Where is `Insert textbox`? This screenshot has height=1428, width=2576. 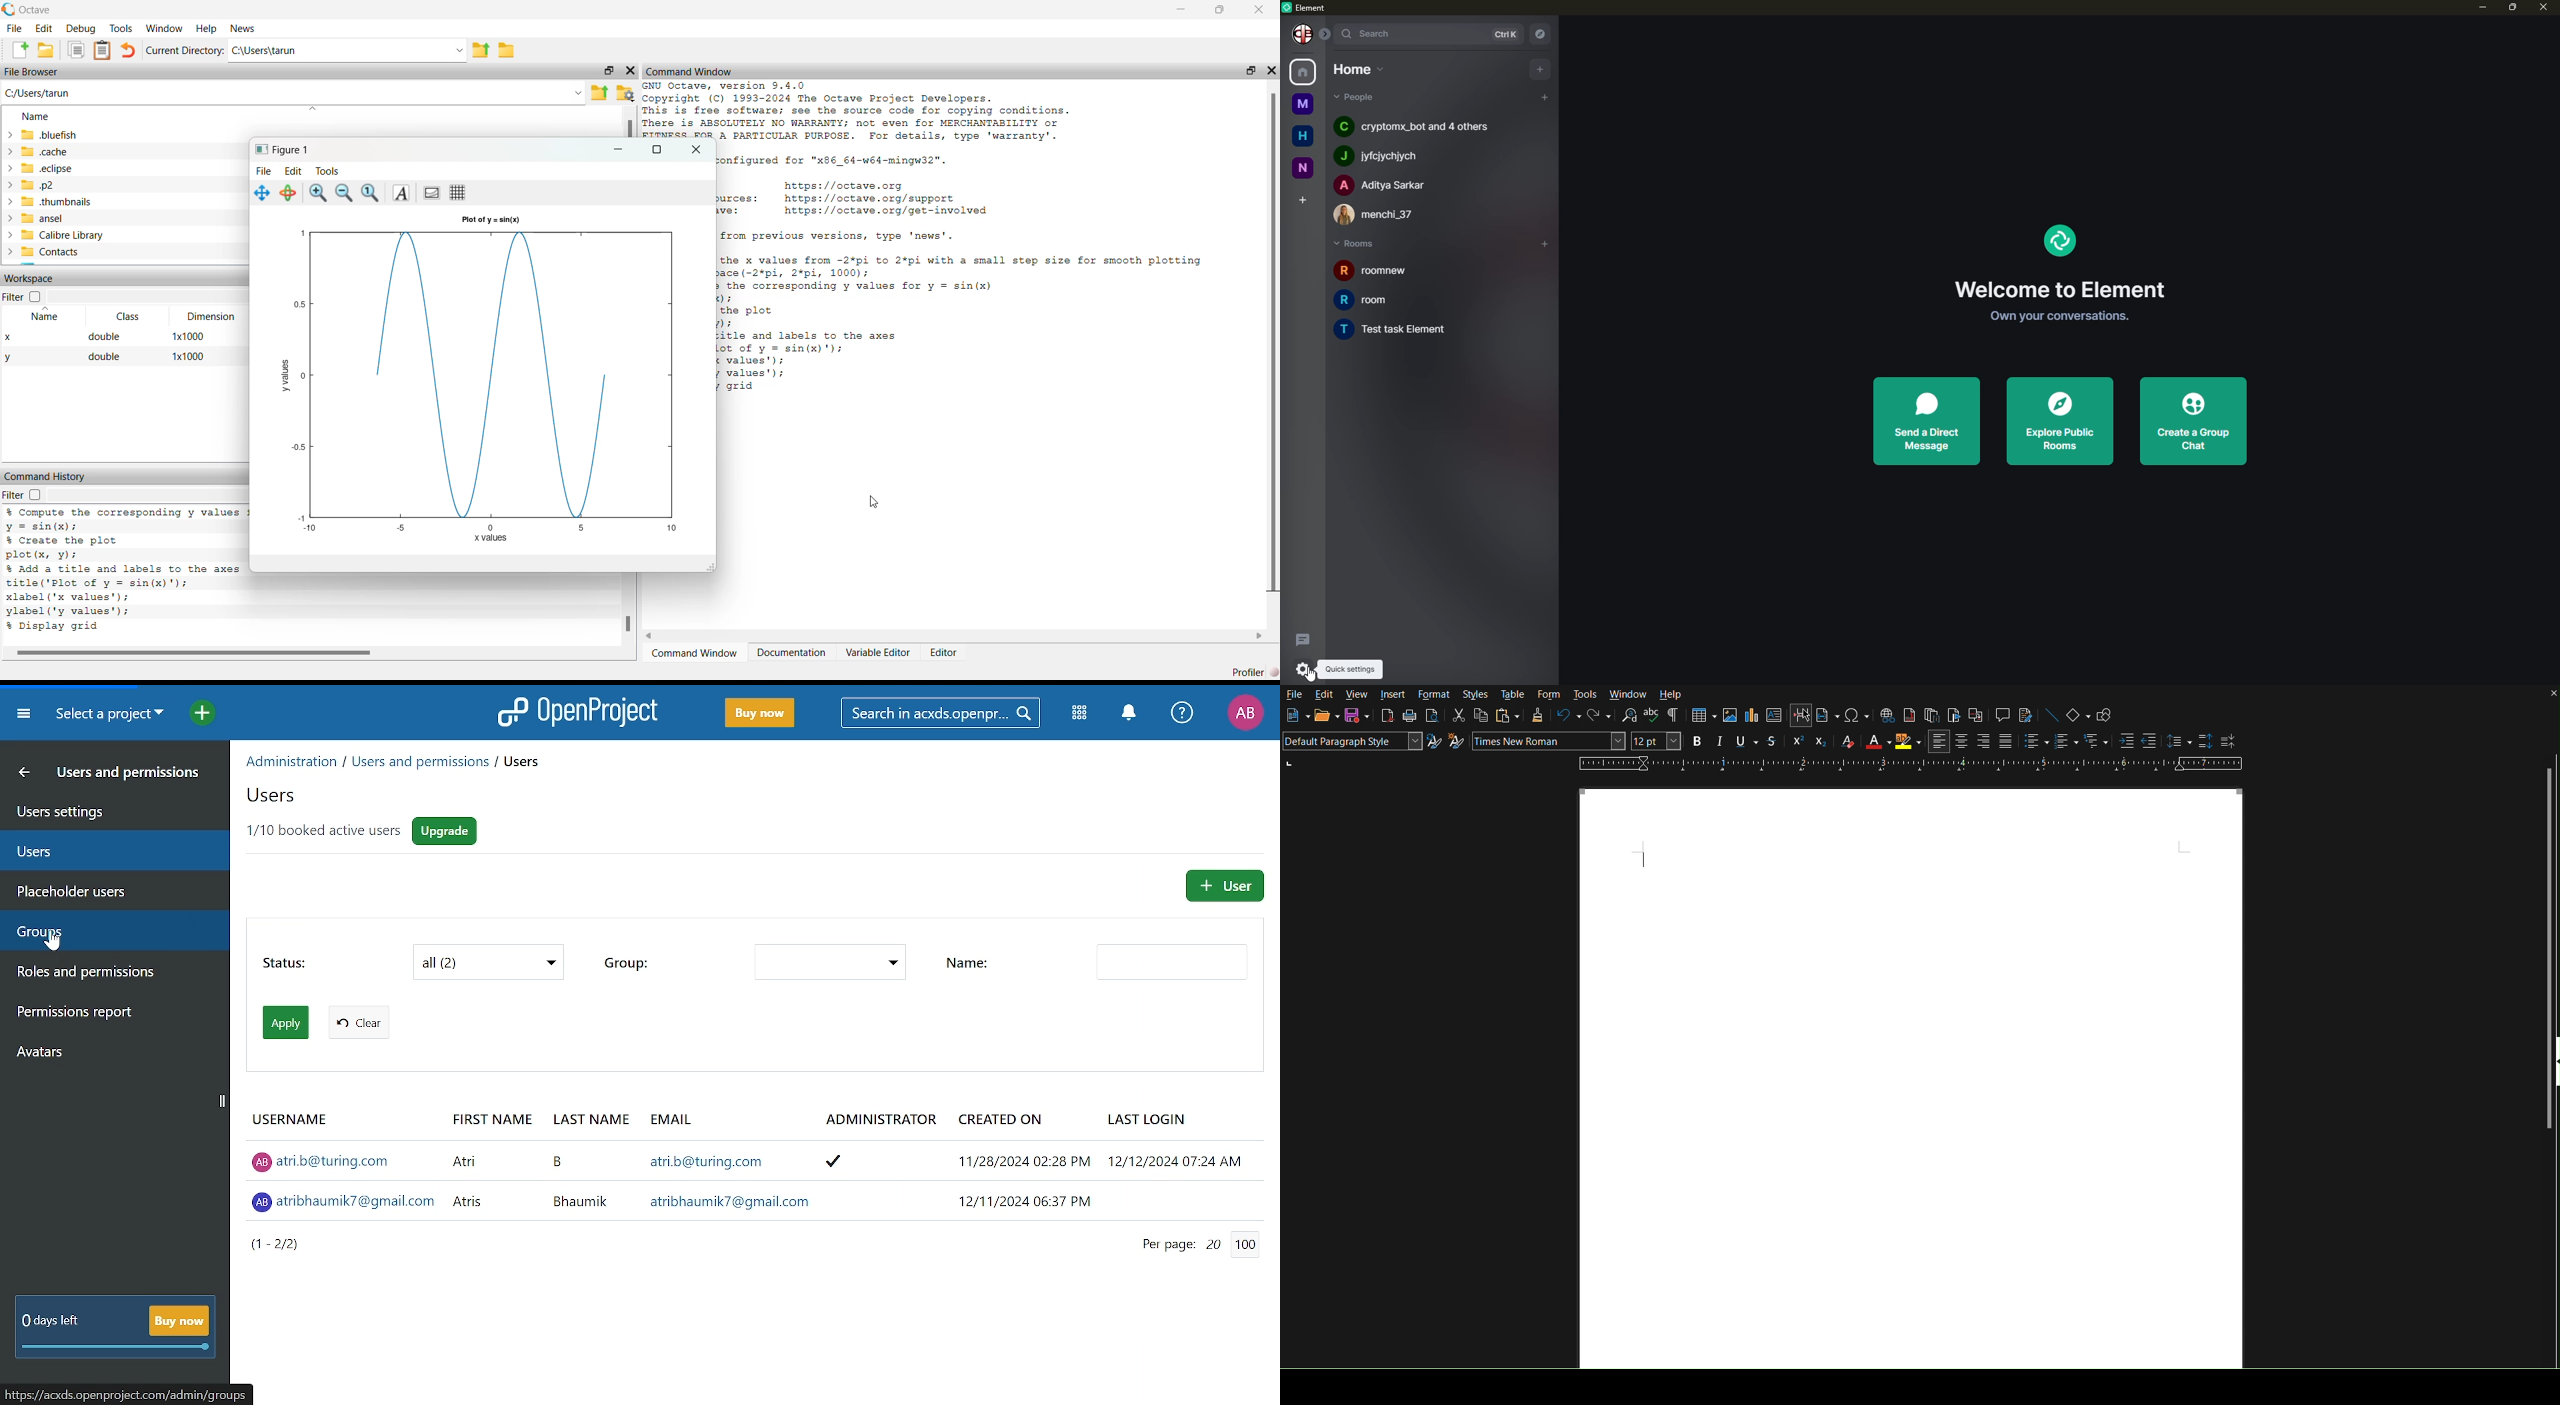
Insert textbox is located at coordinates (1774, 717).